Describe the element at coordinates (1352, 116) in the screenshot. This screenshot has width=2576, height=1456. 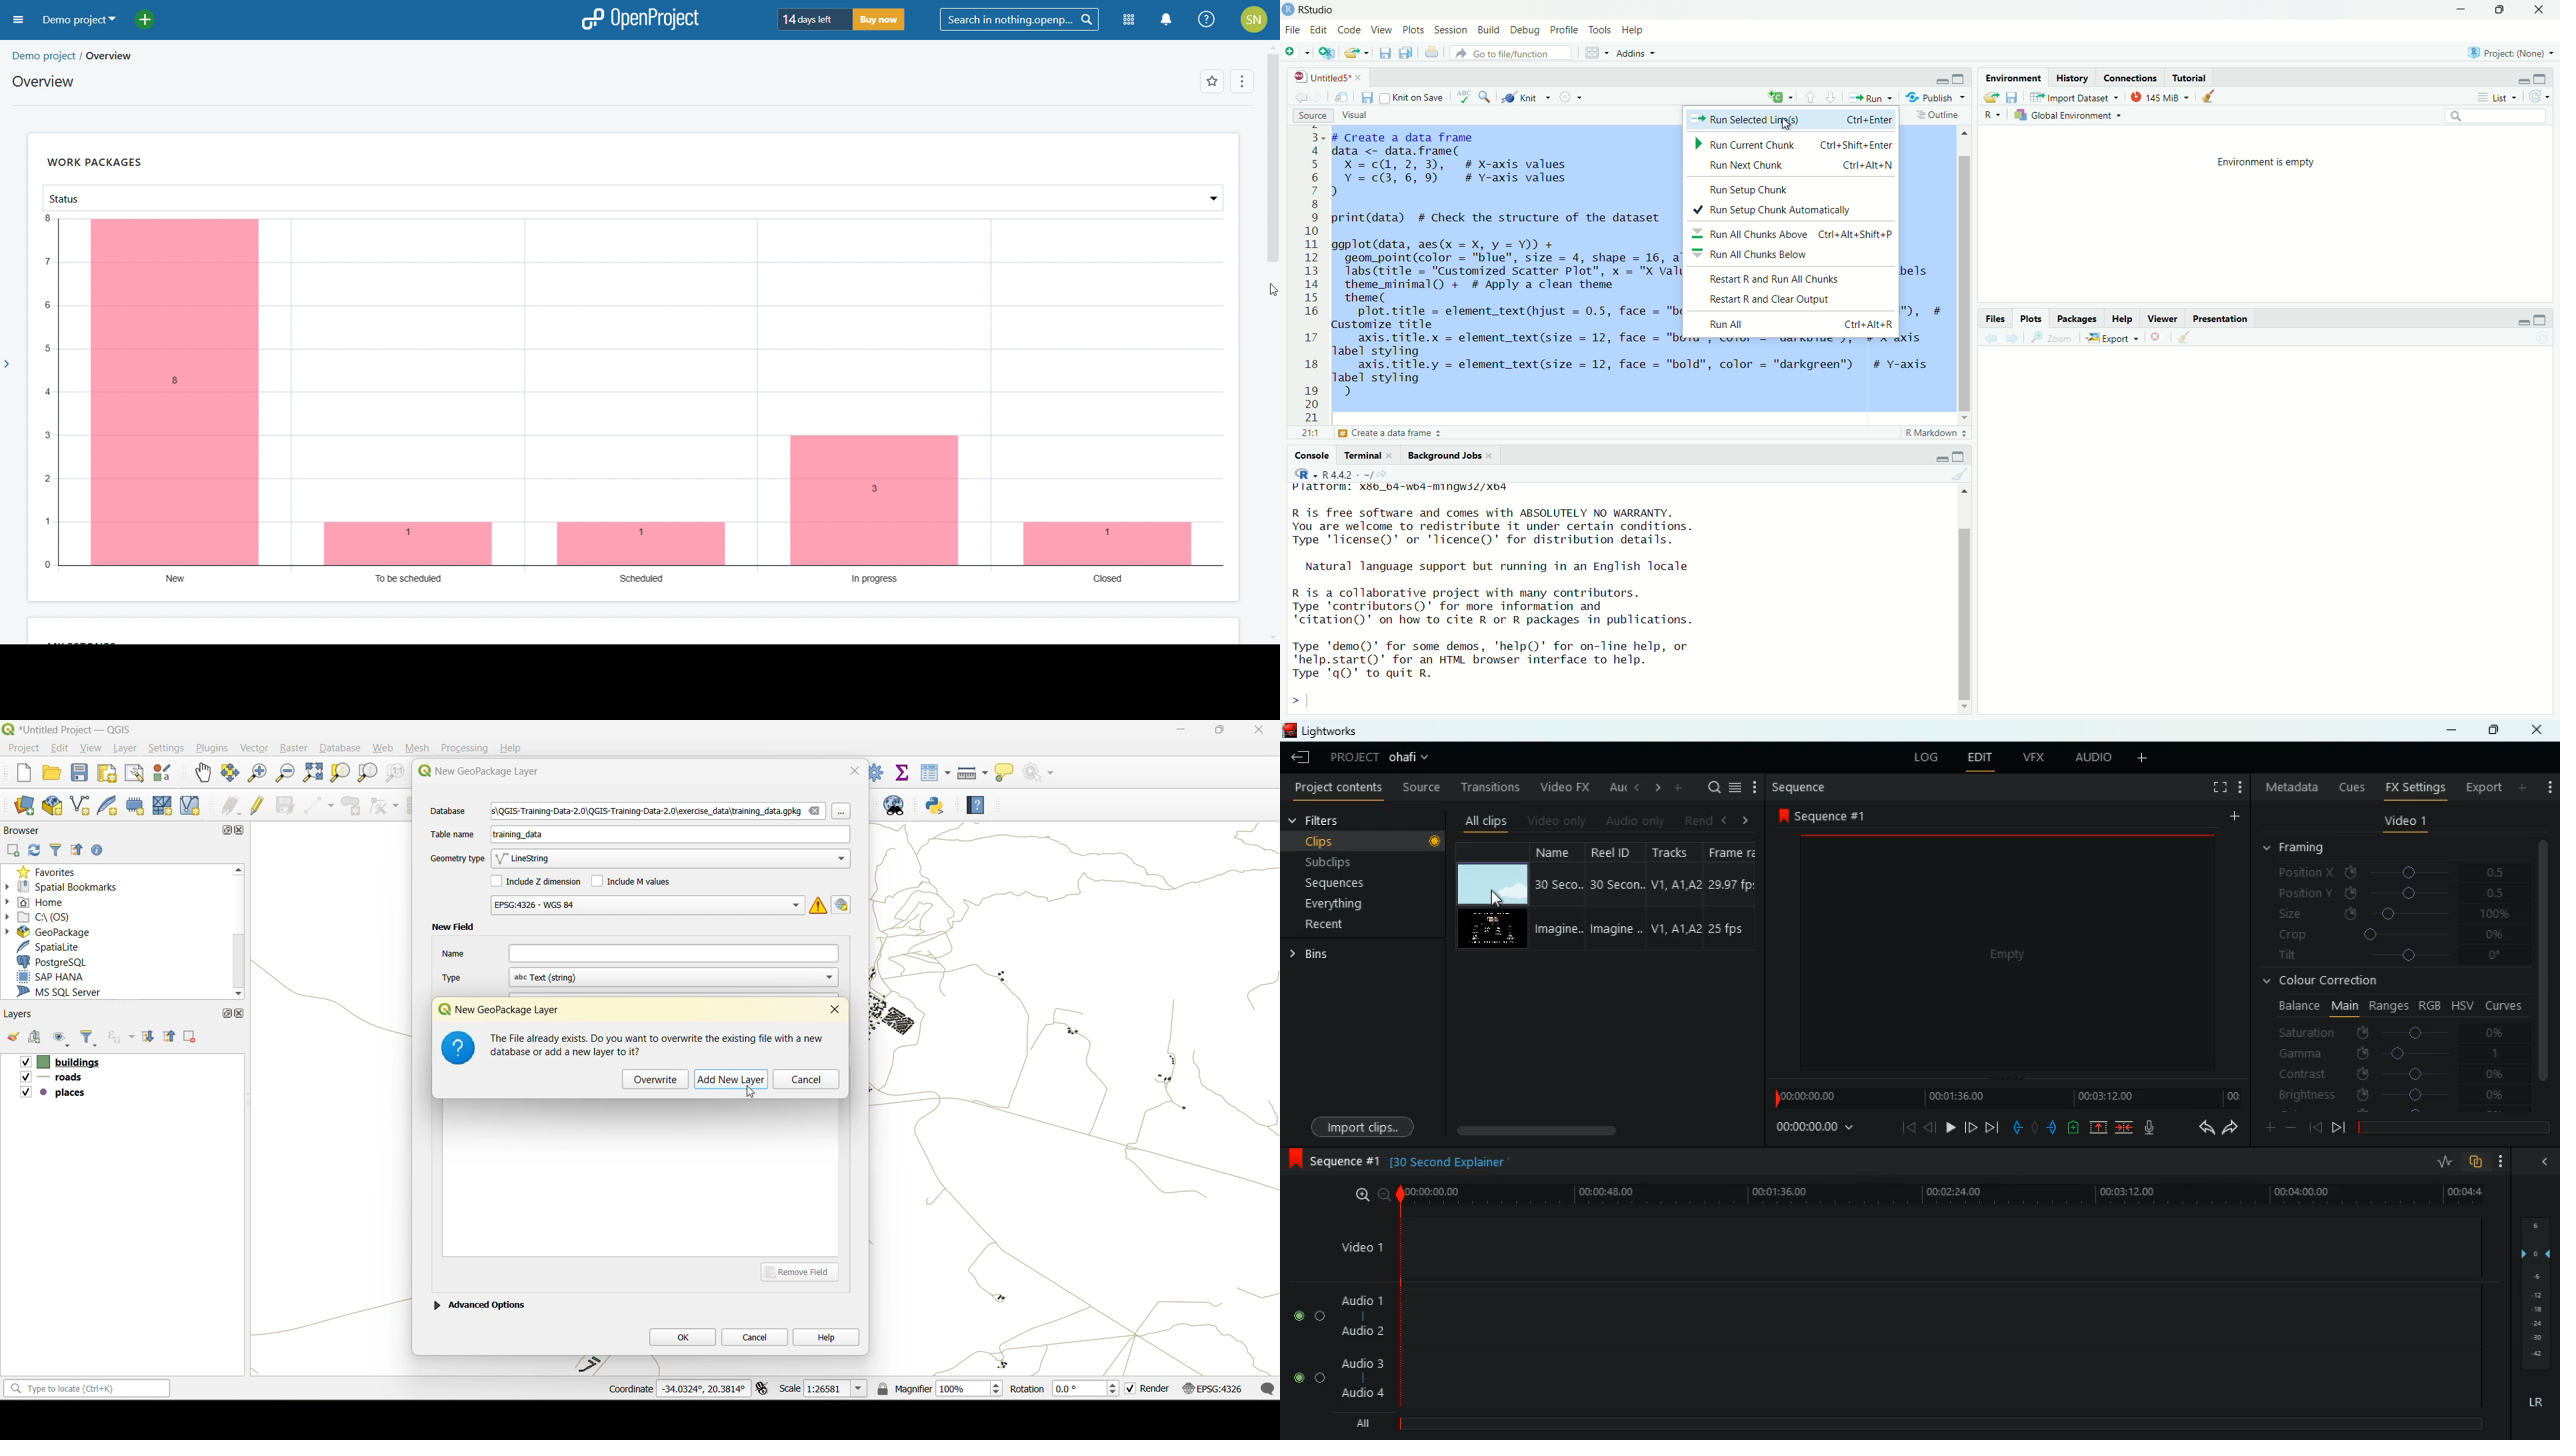
I see `Visual` at that location.